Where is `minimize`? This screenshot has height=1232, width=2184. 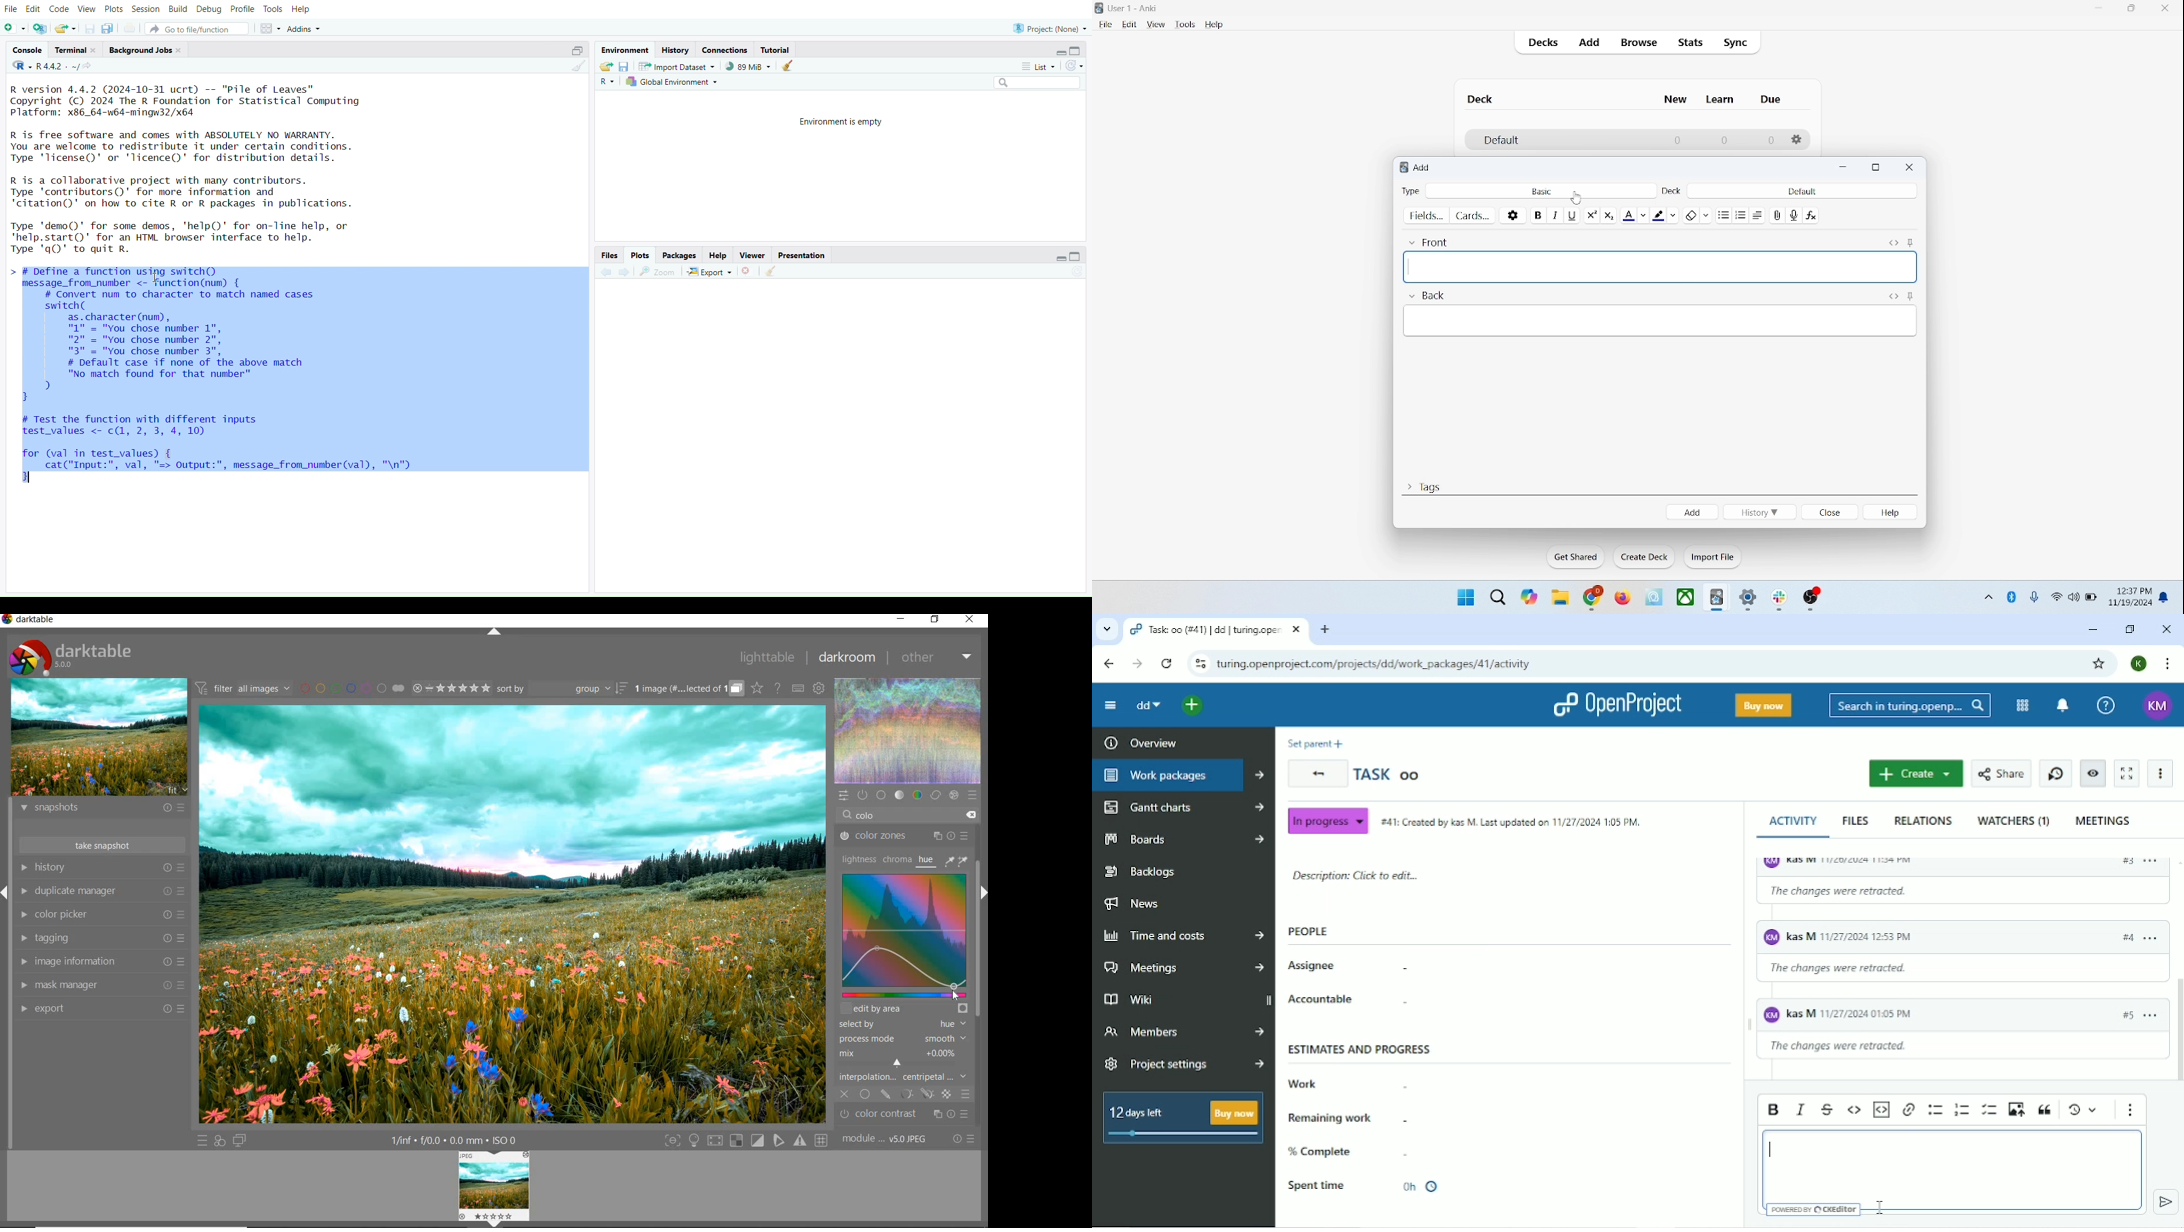 minimize is located at coordinates (1846, 168).